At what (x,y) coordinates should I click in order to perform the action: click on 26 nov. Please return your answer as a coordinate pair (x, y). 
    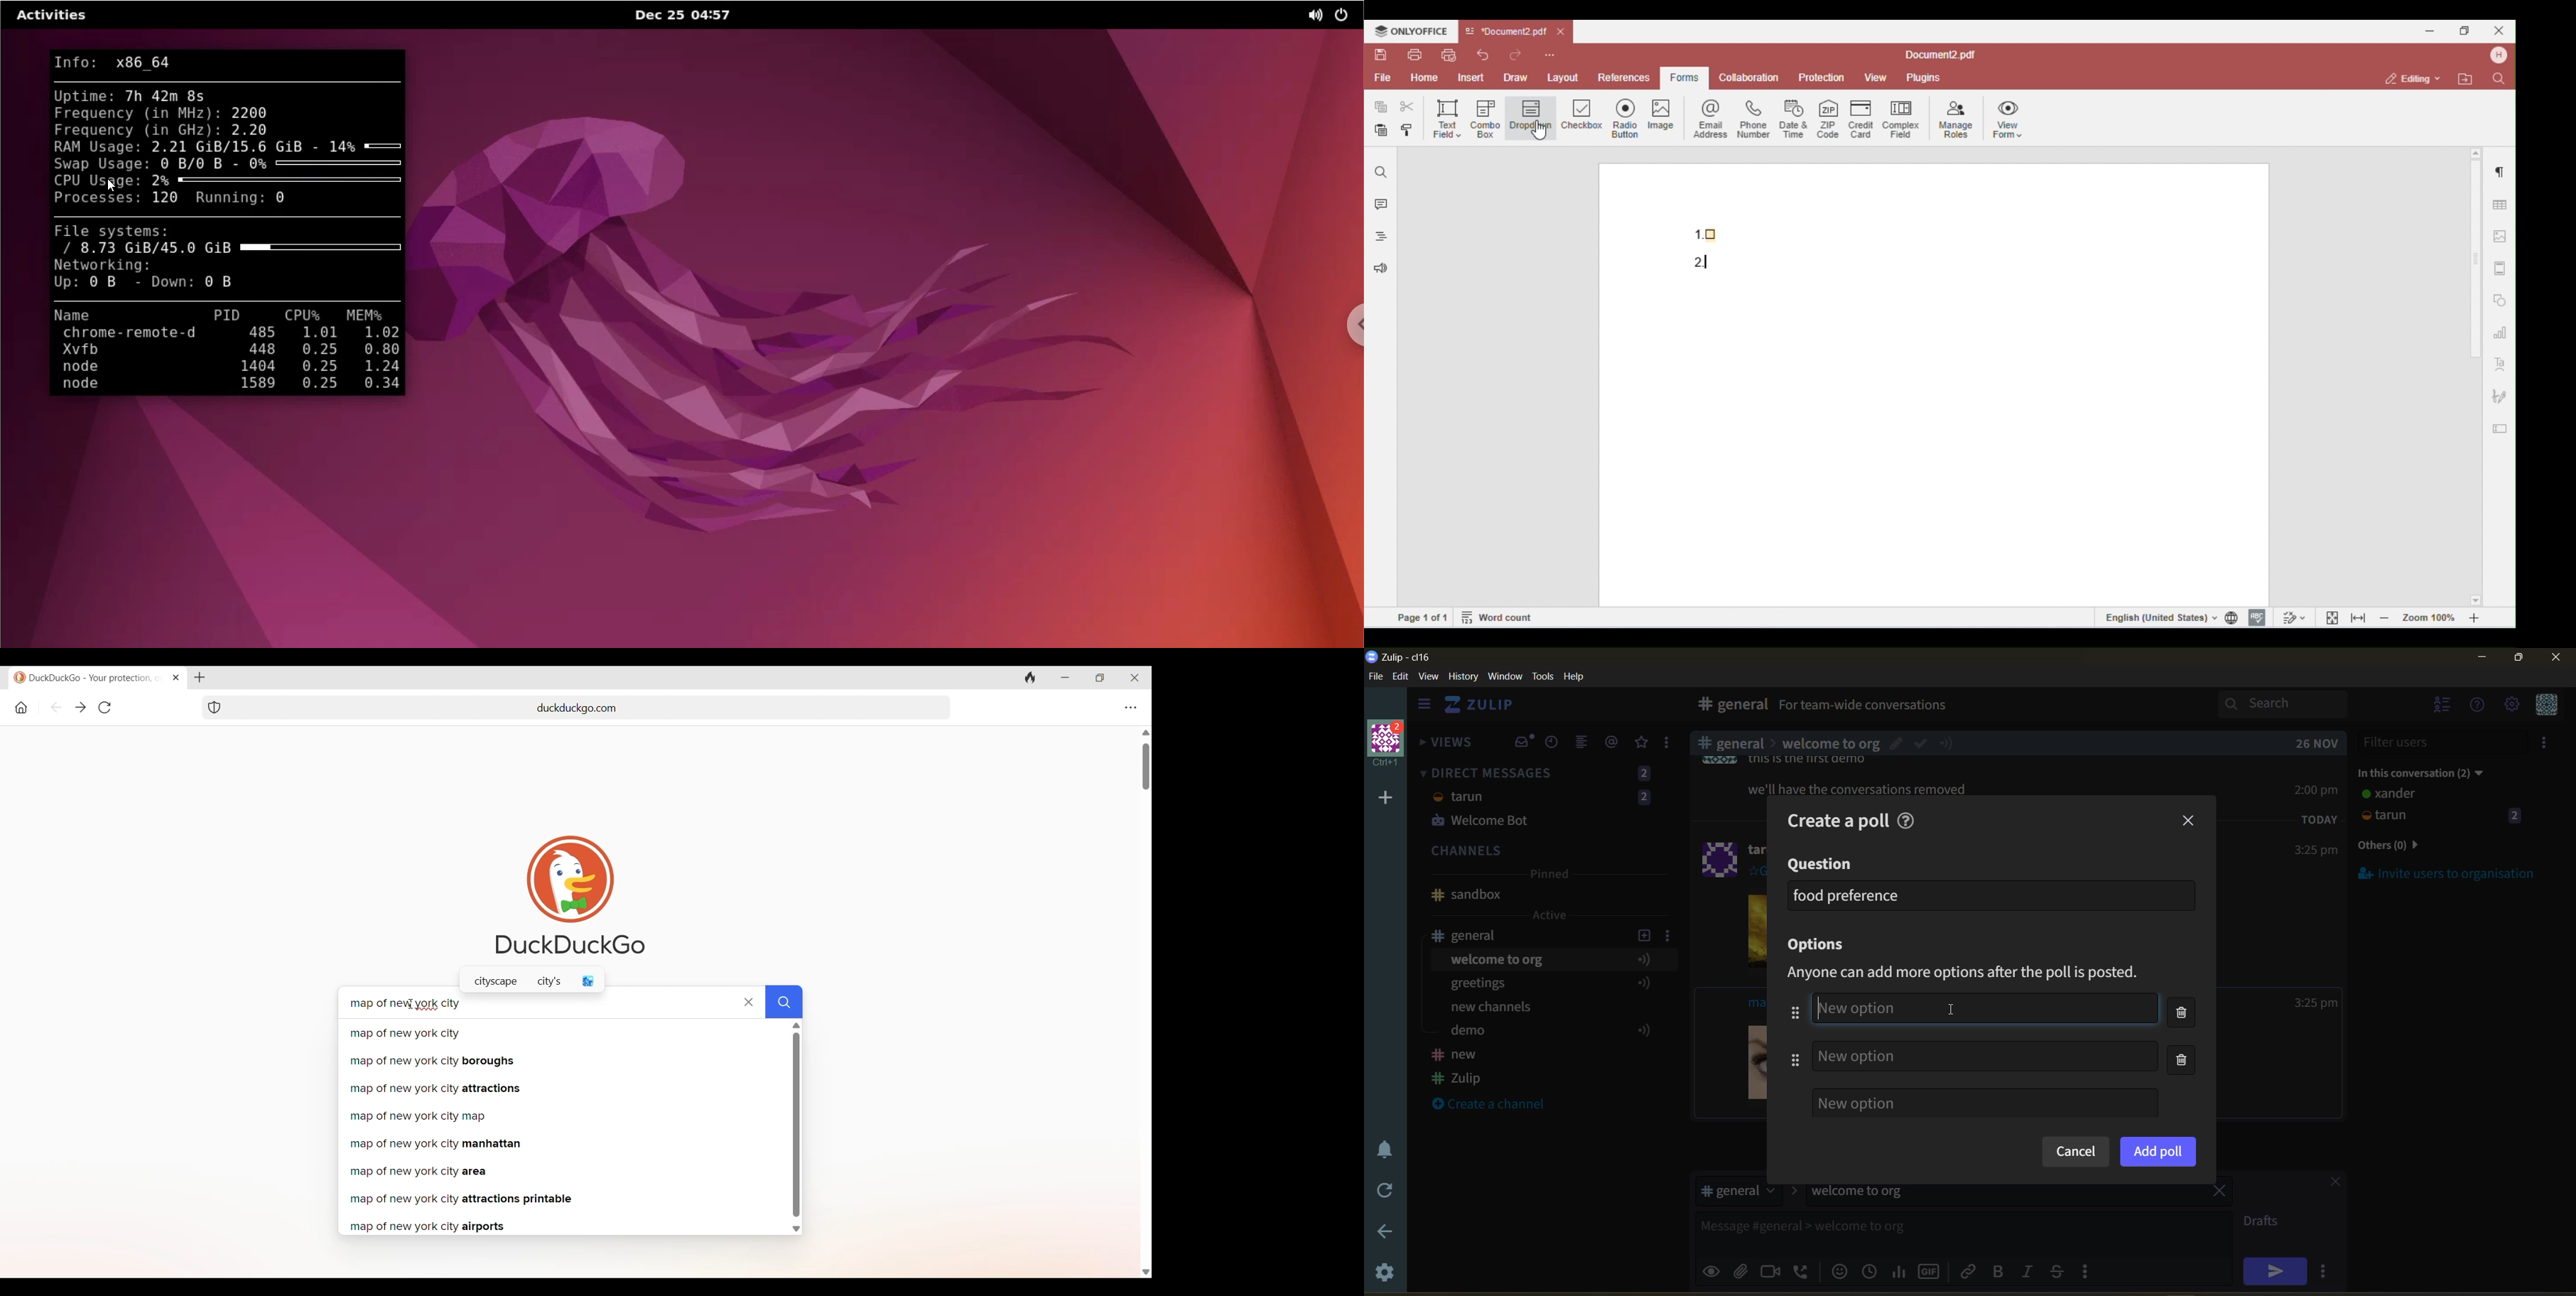
    Looking at the image, I should click on (2318, 743).